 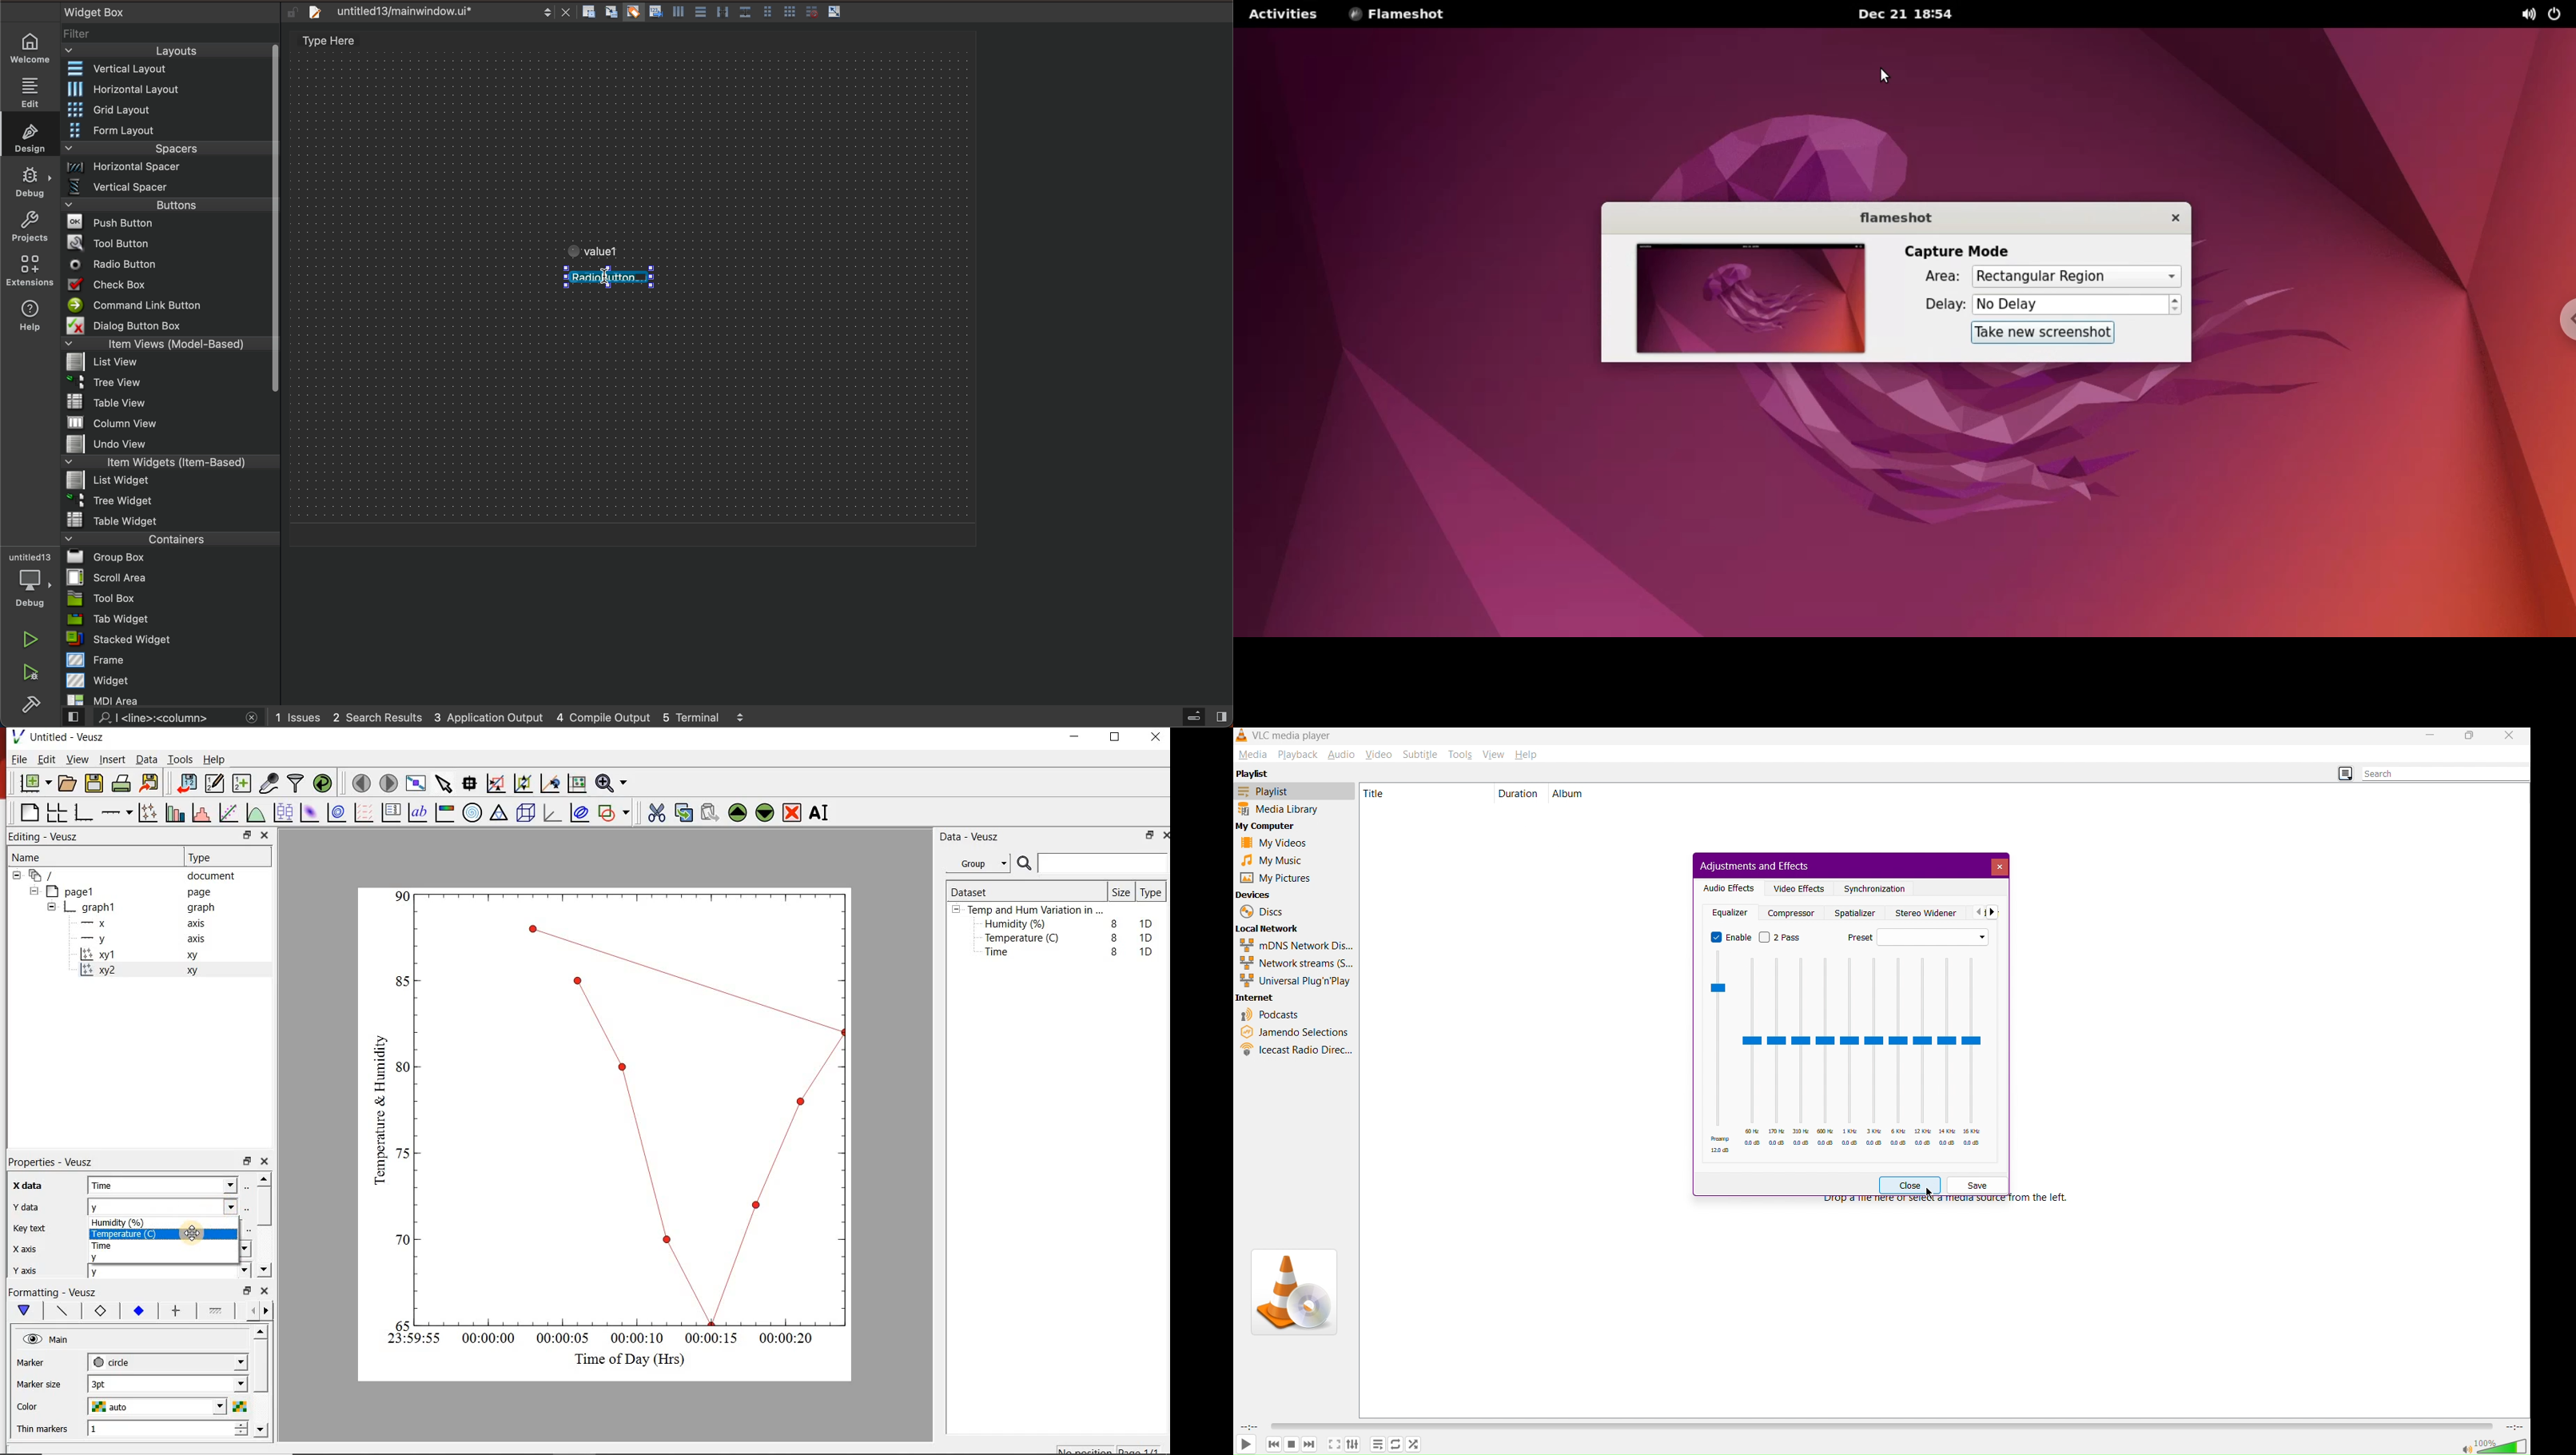 I want to click on extensions, so click(x=29, y=270).